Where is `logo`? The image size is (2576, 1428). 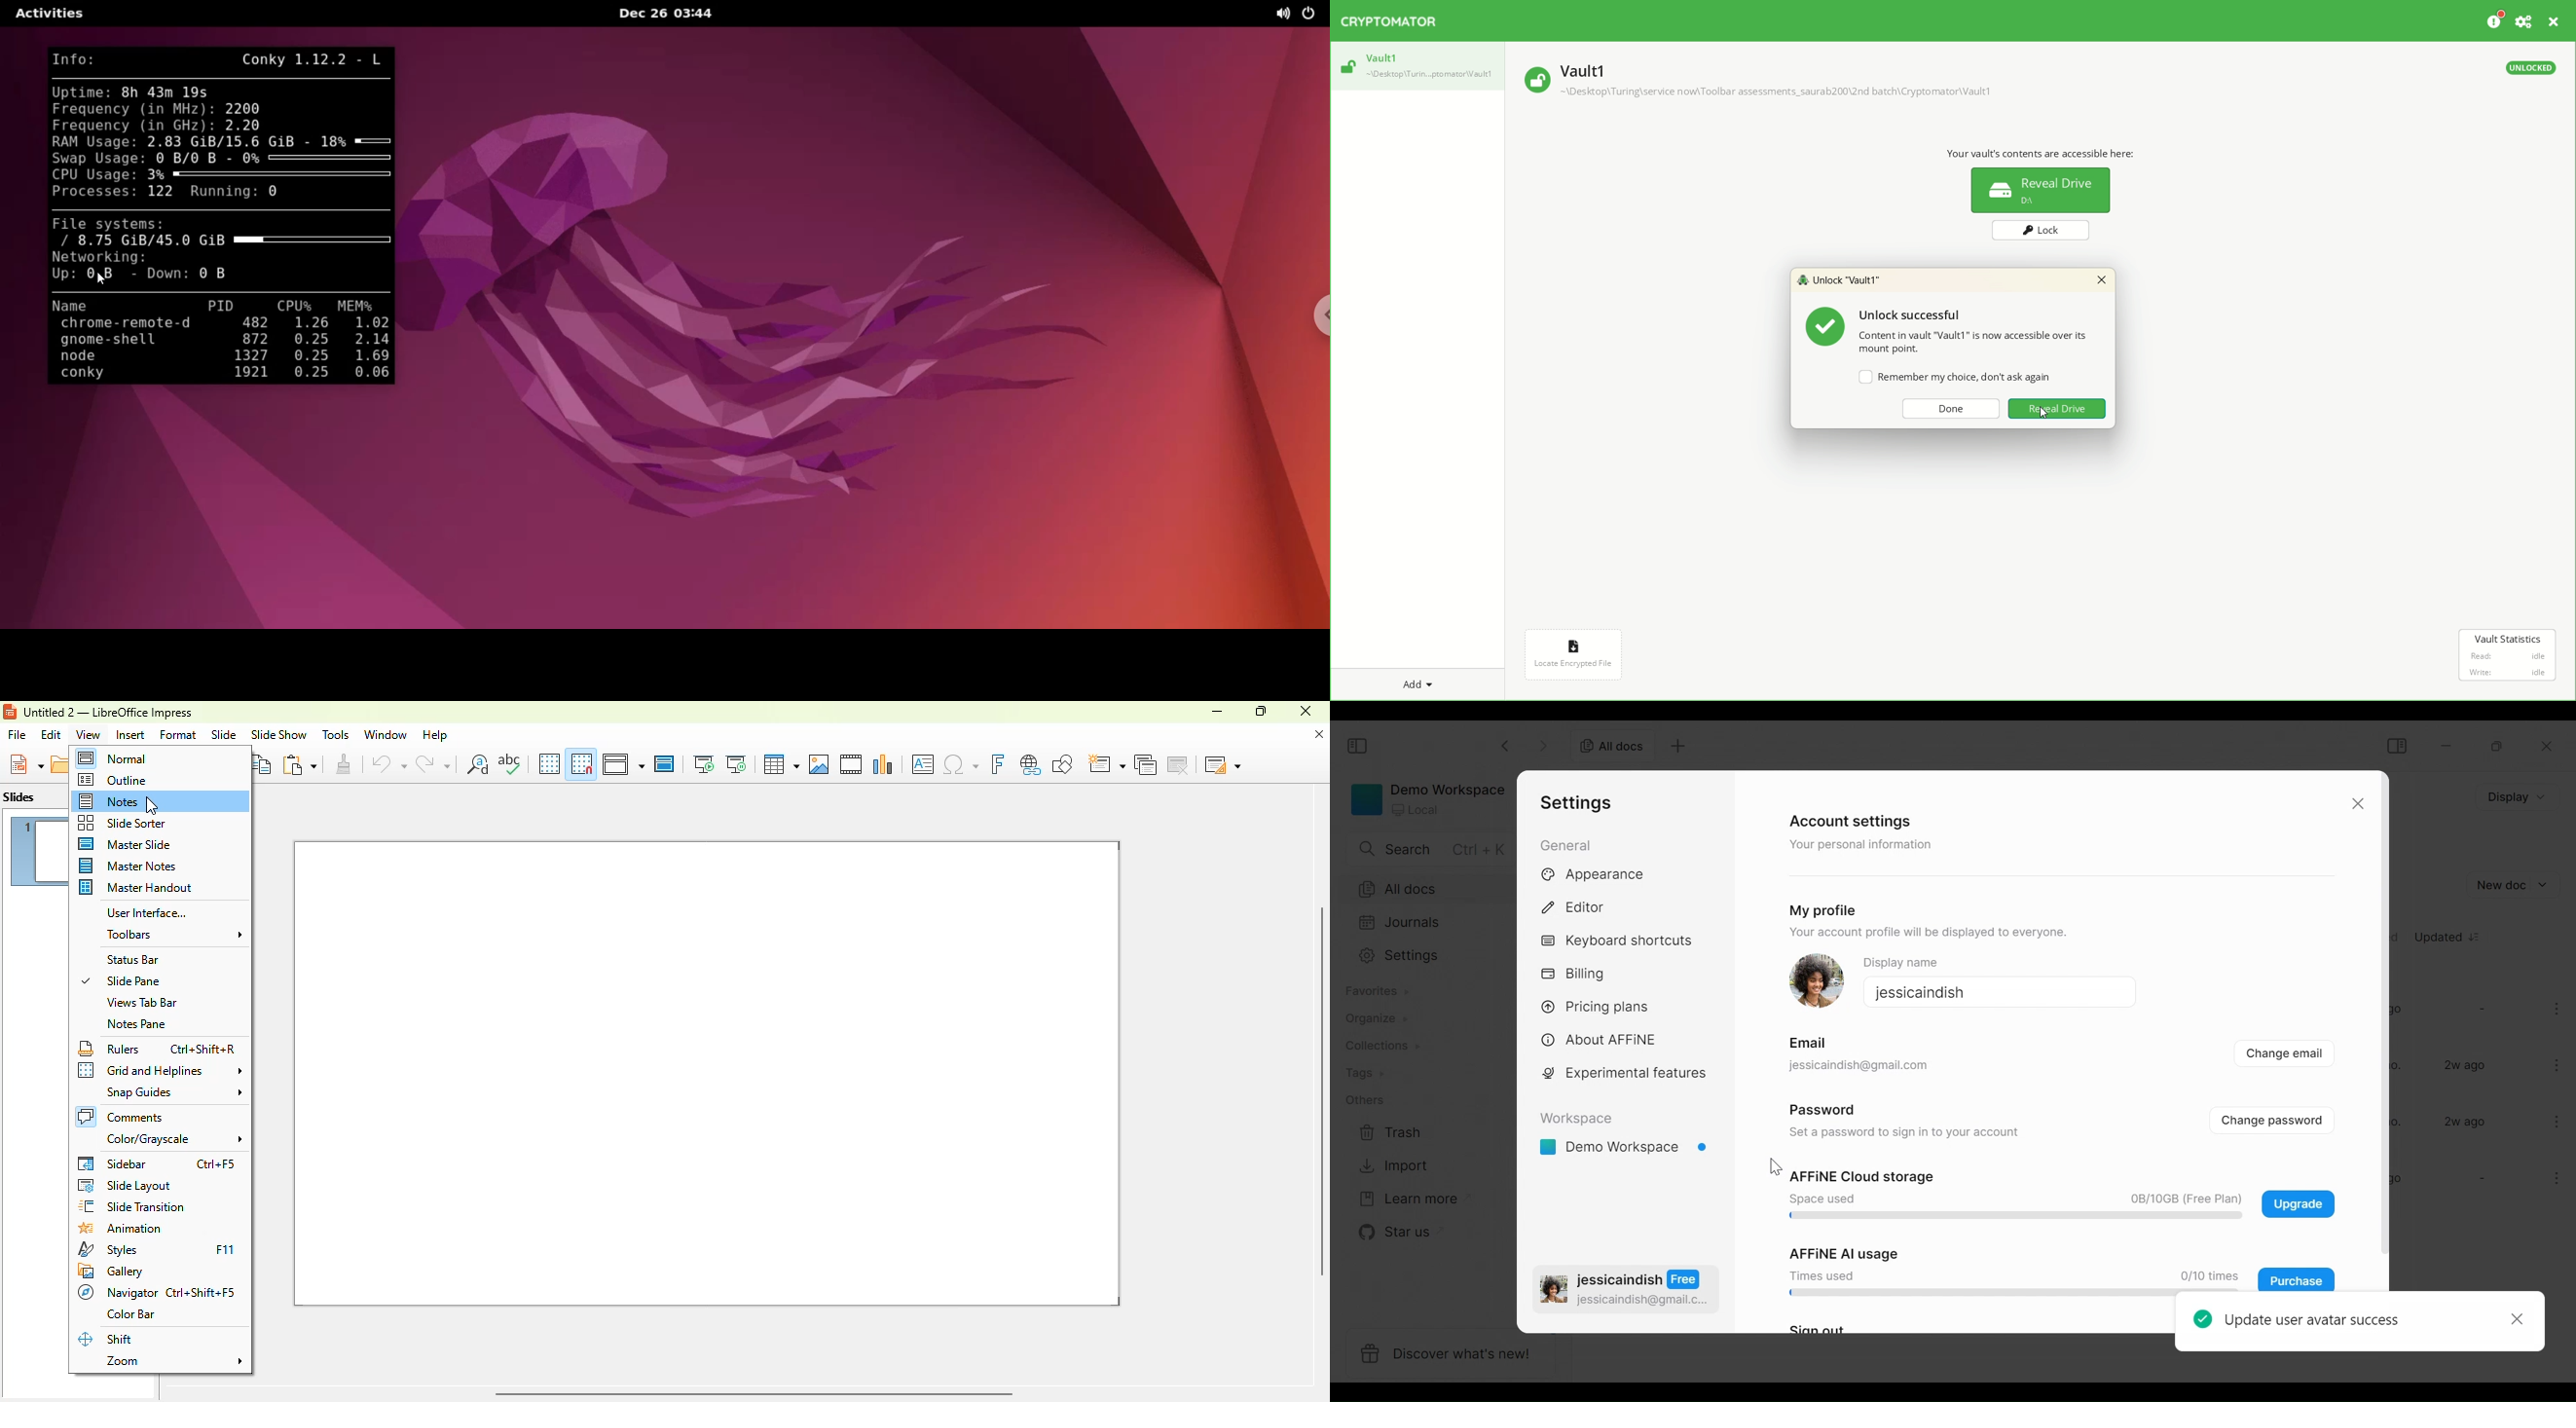 logo is located at coordinates (10, 712).